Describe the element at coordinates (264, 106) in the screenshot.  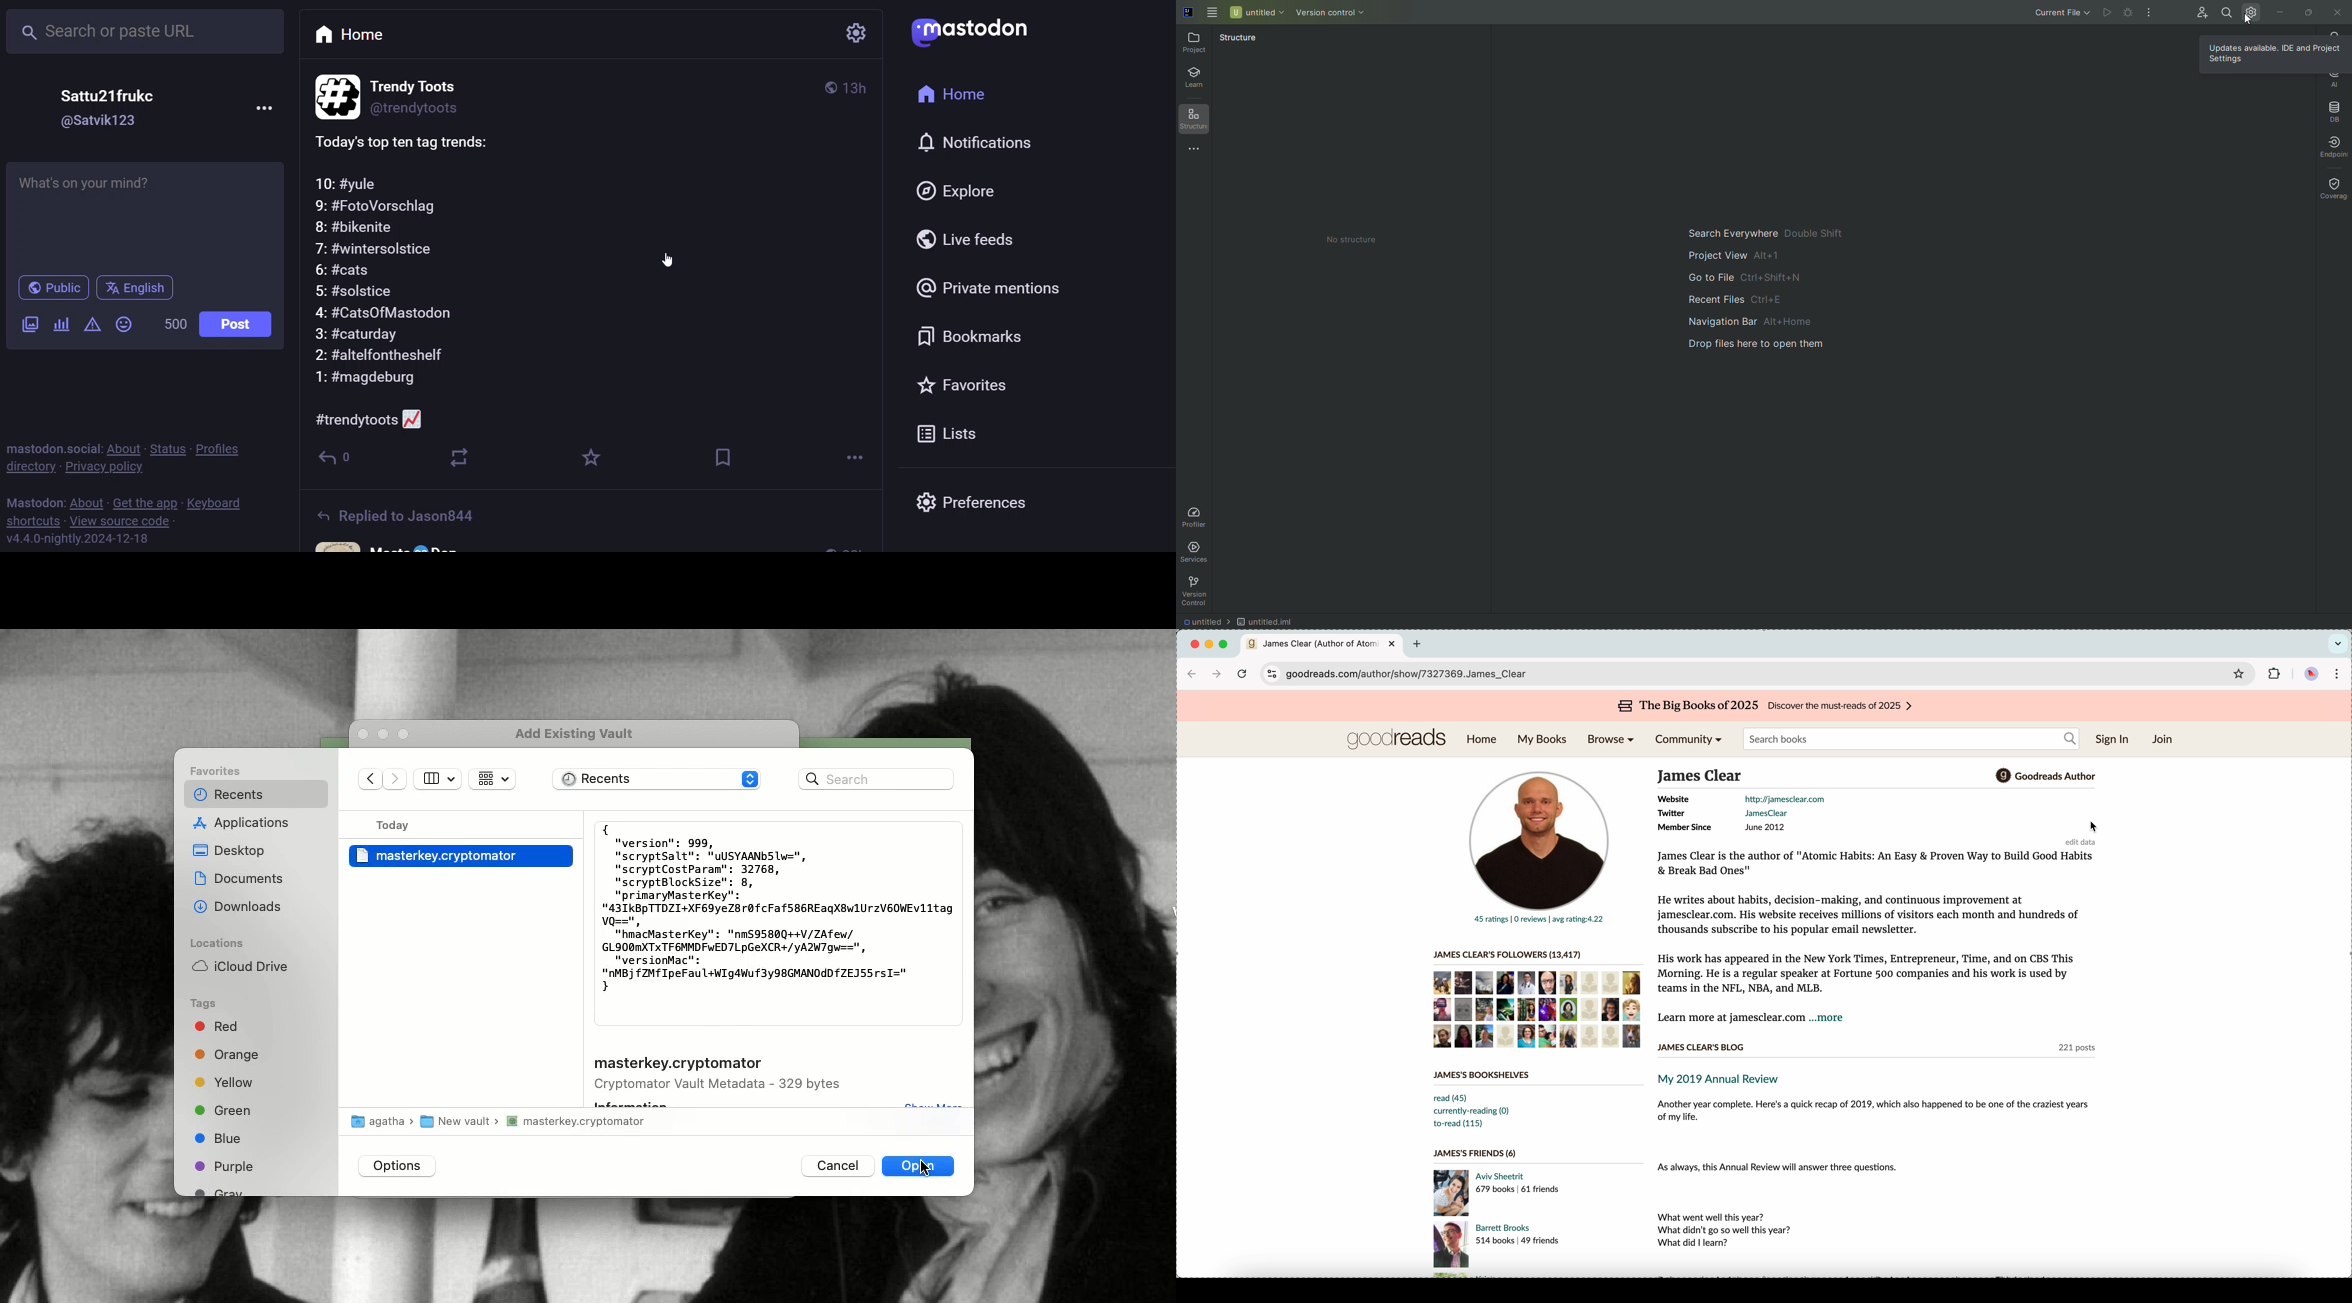
I see `more` at that location.